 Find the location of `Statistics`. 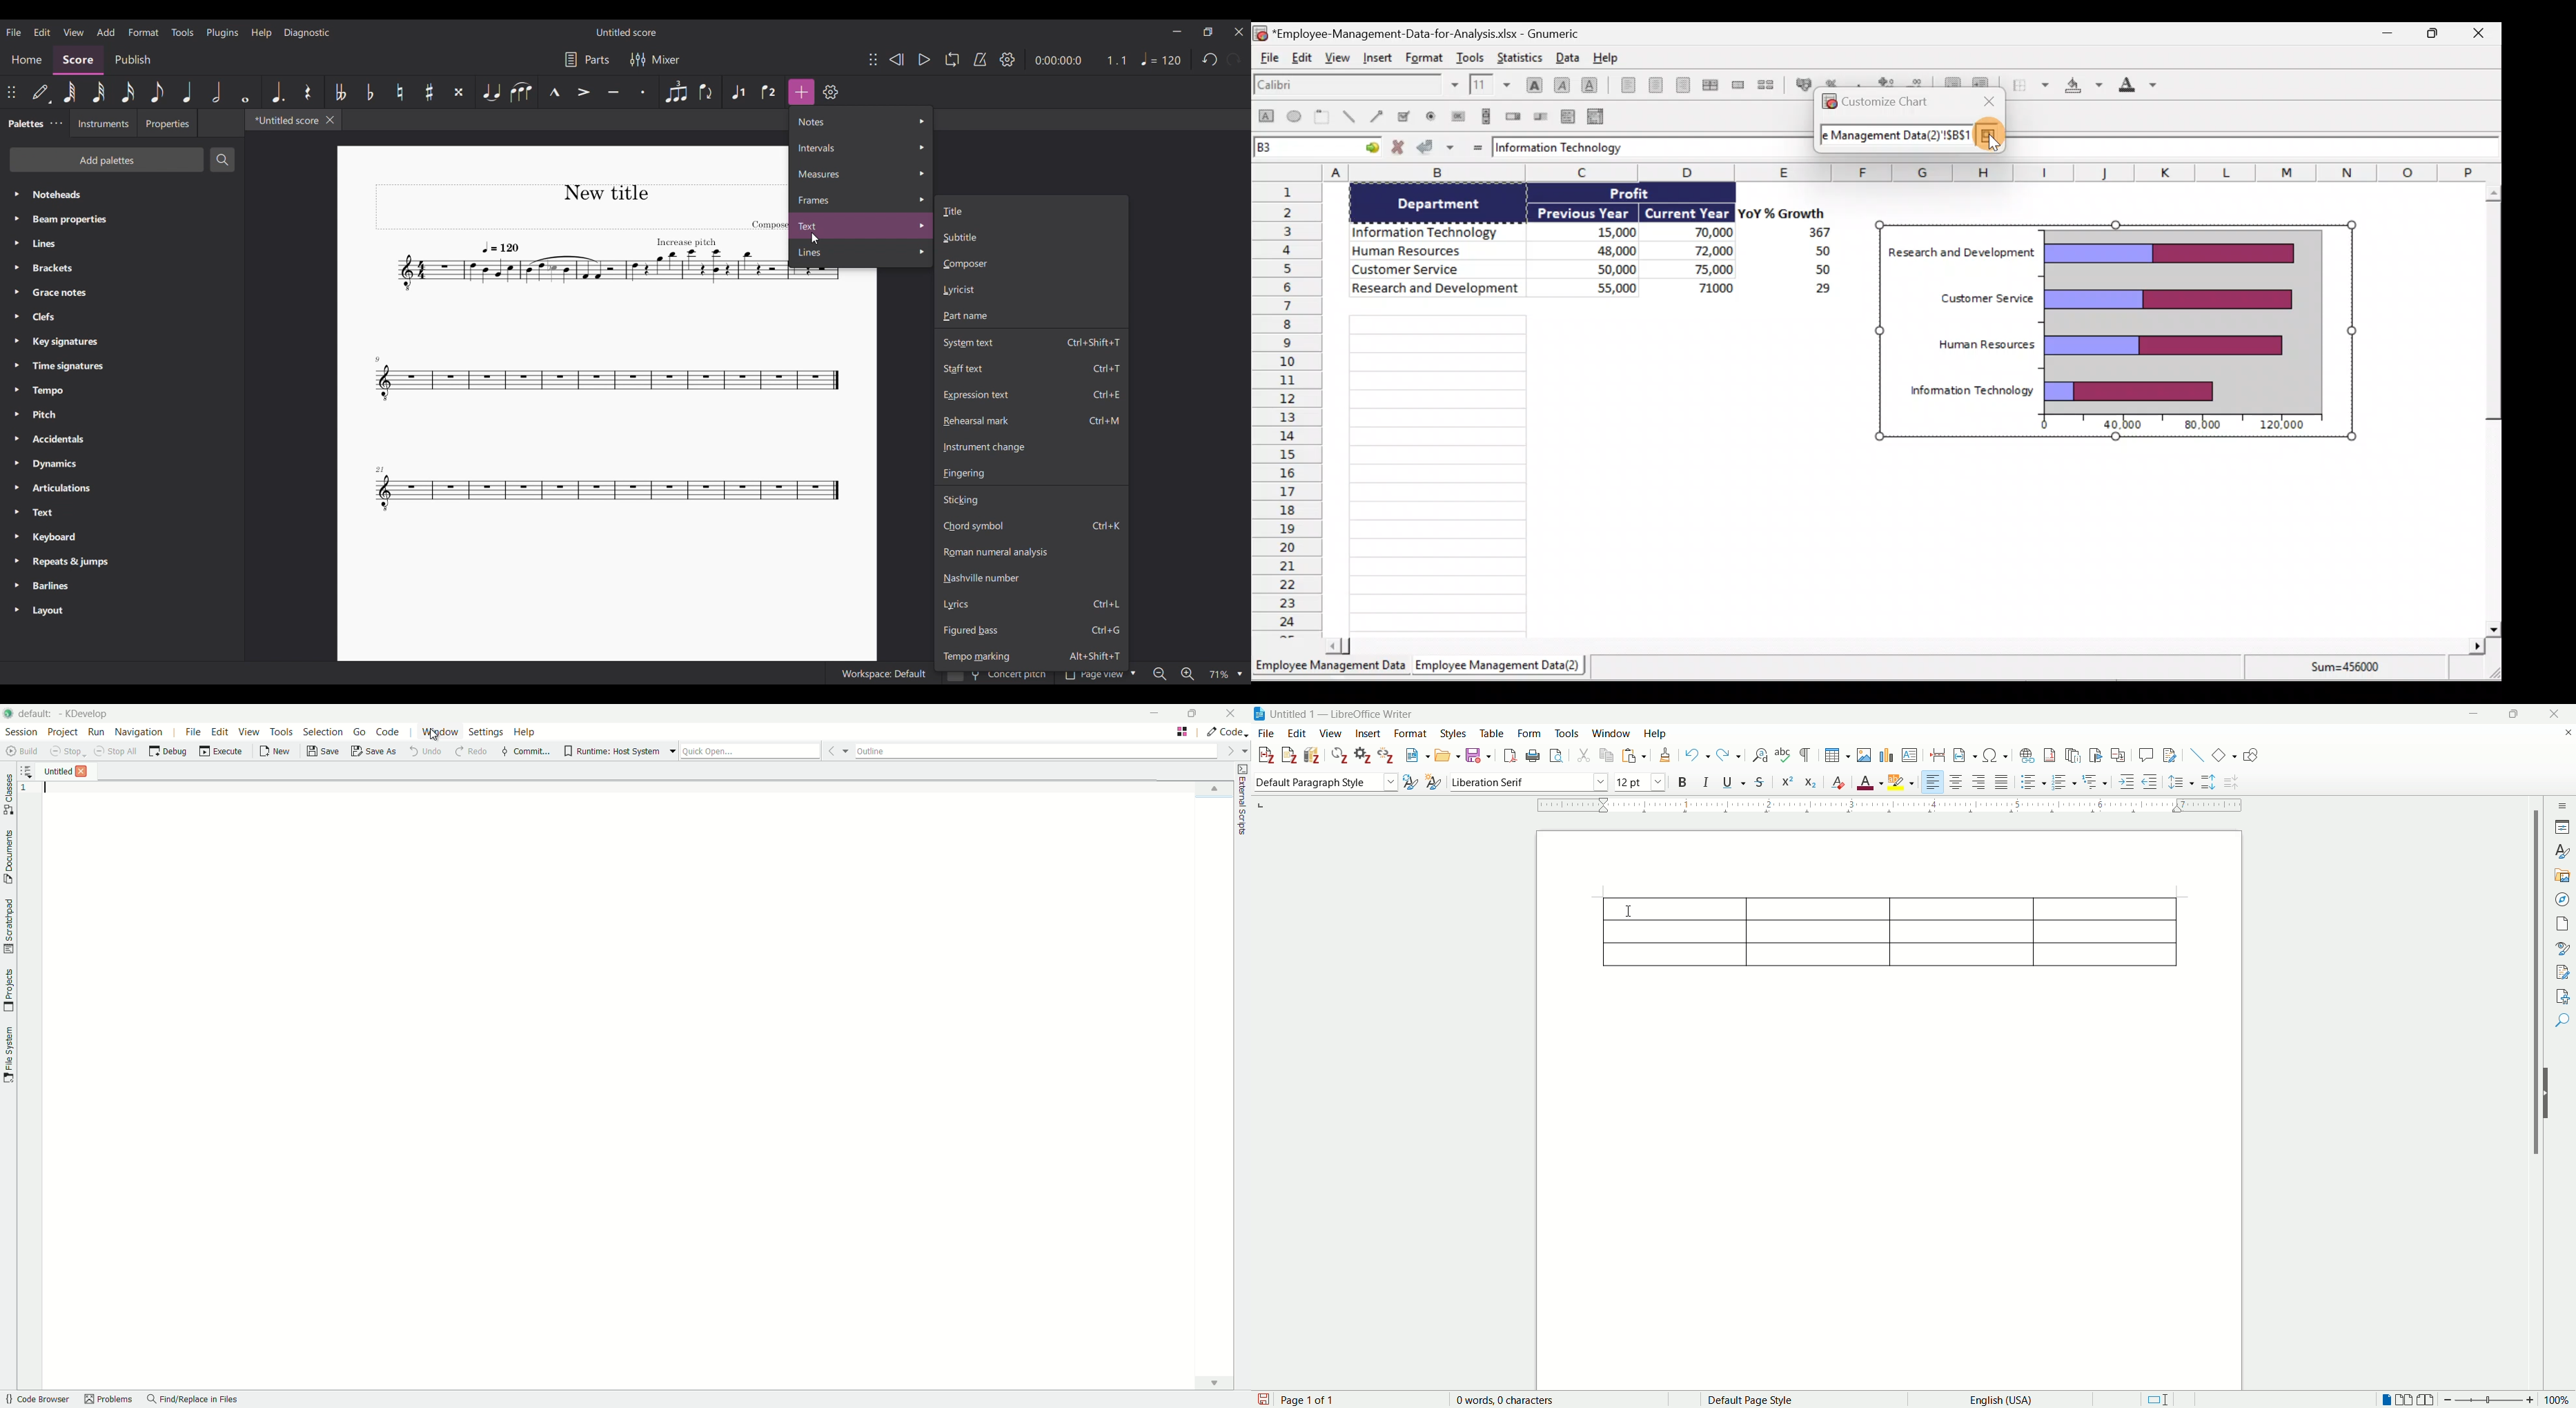

Statistics is located at coordinates (1524, 57).